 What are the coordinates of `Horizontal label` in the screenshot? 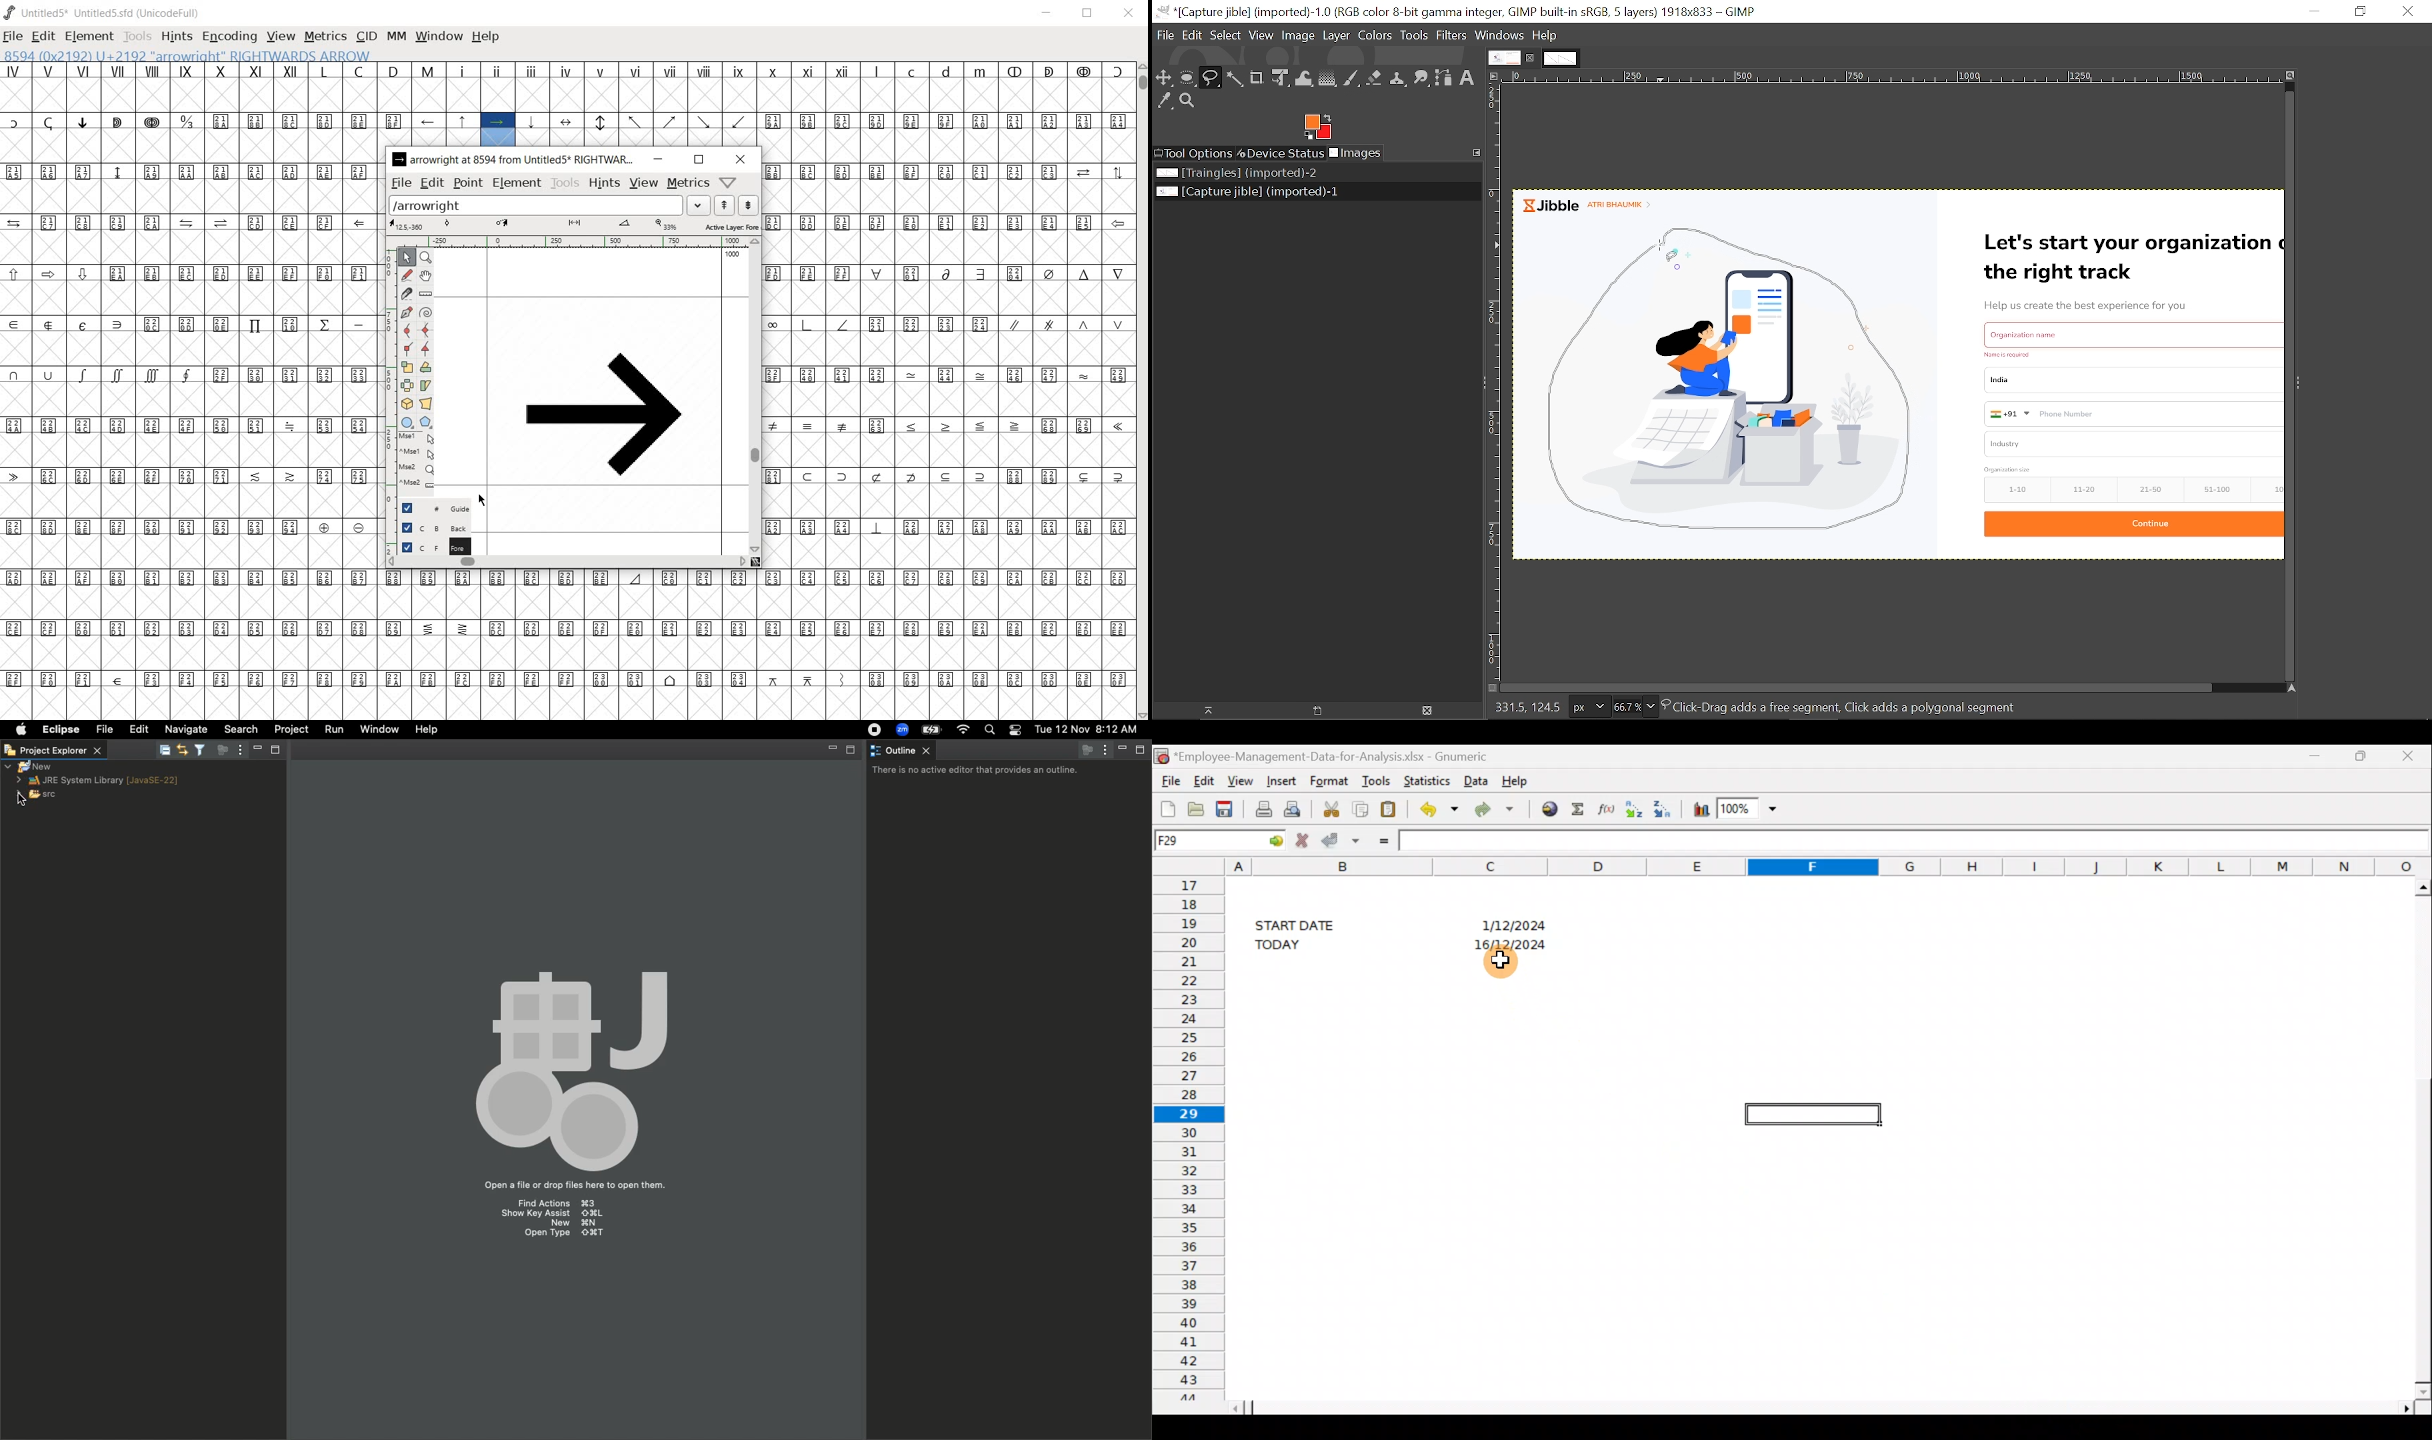 It's located at (1894, 78).